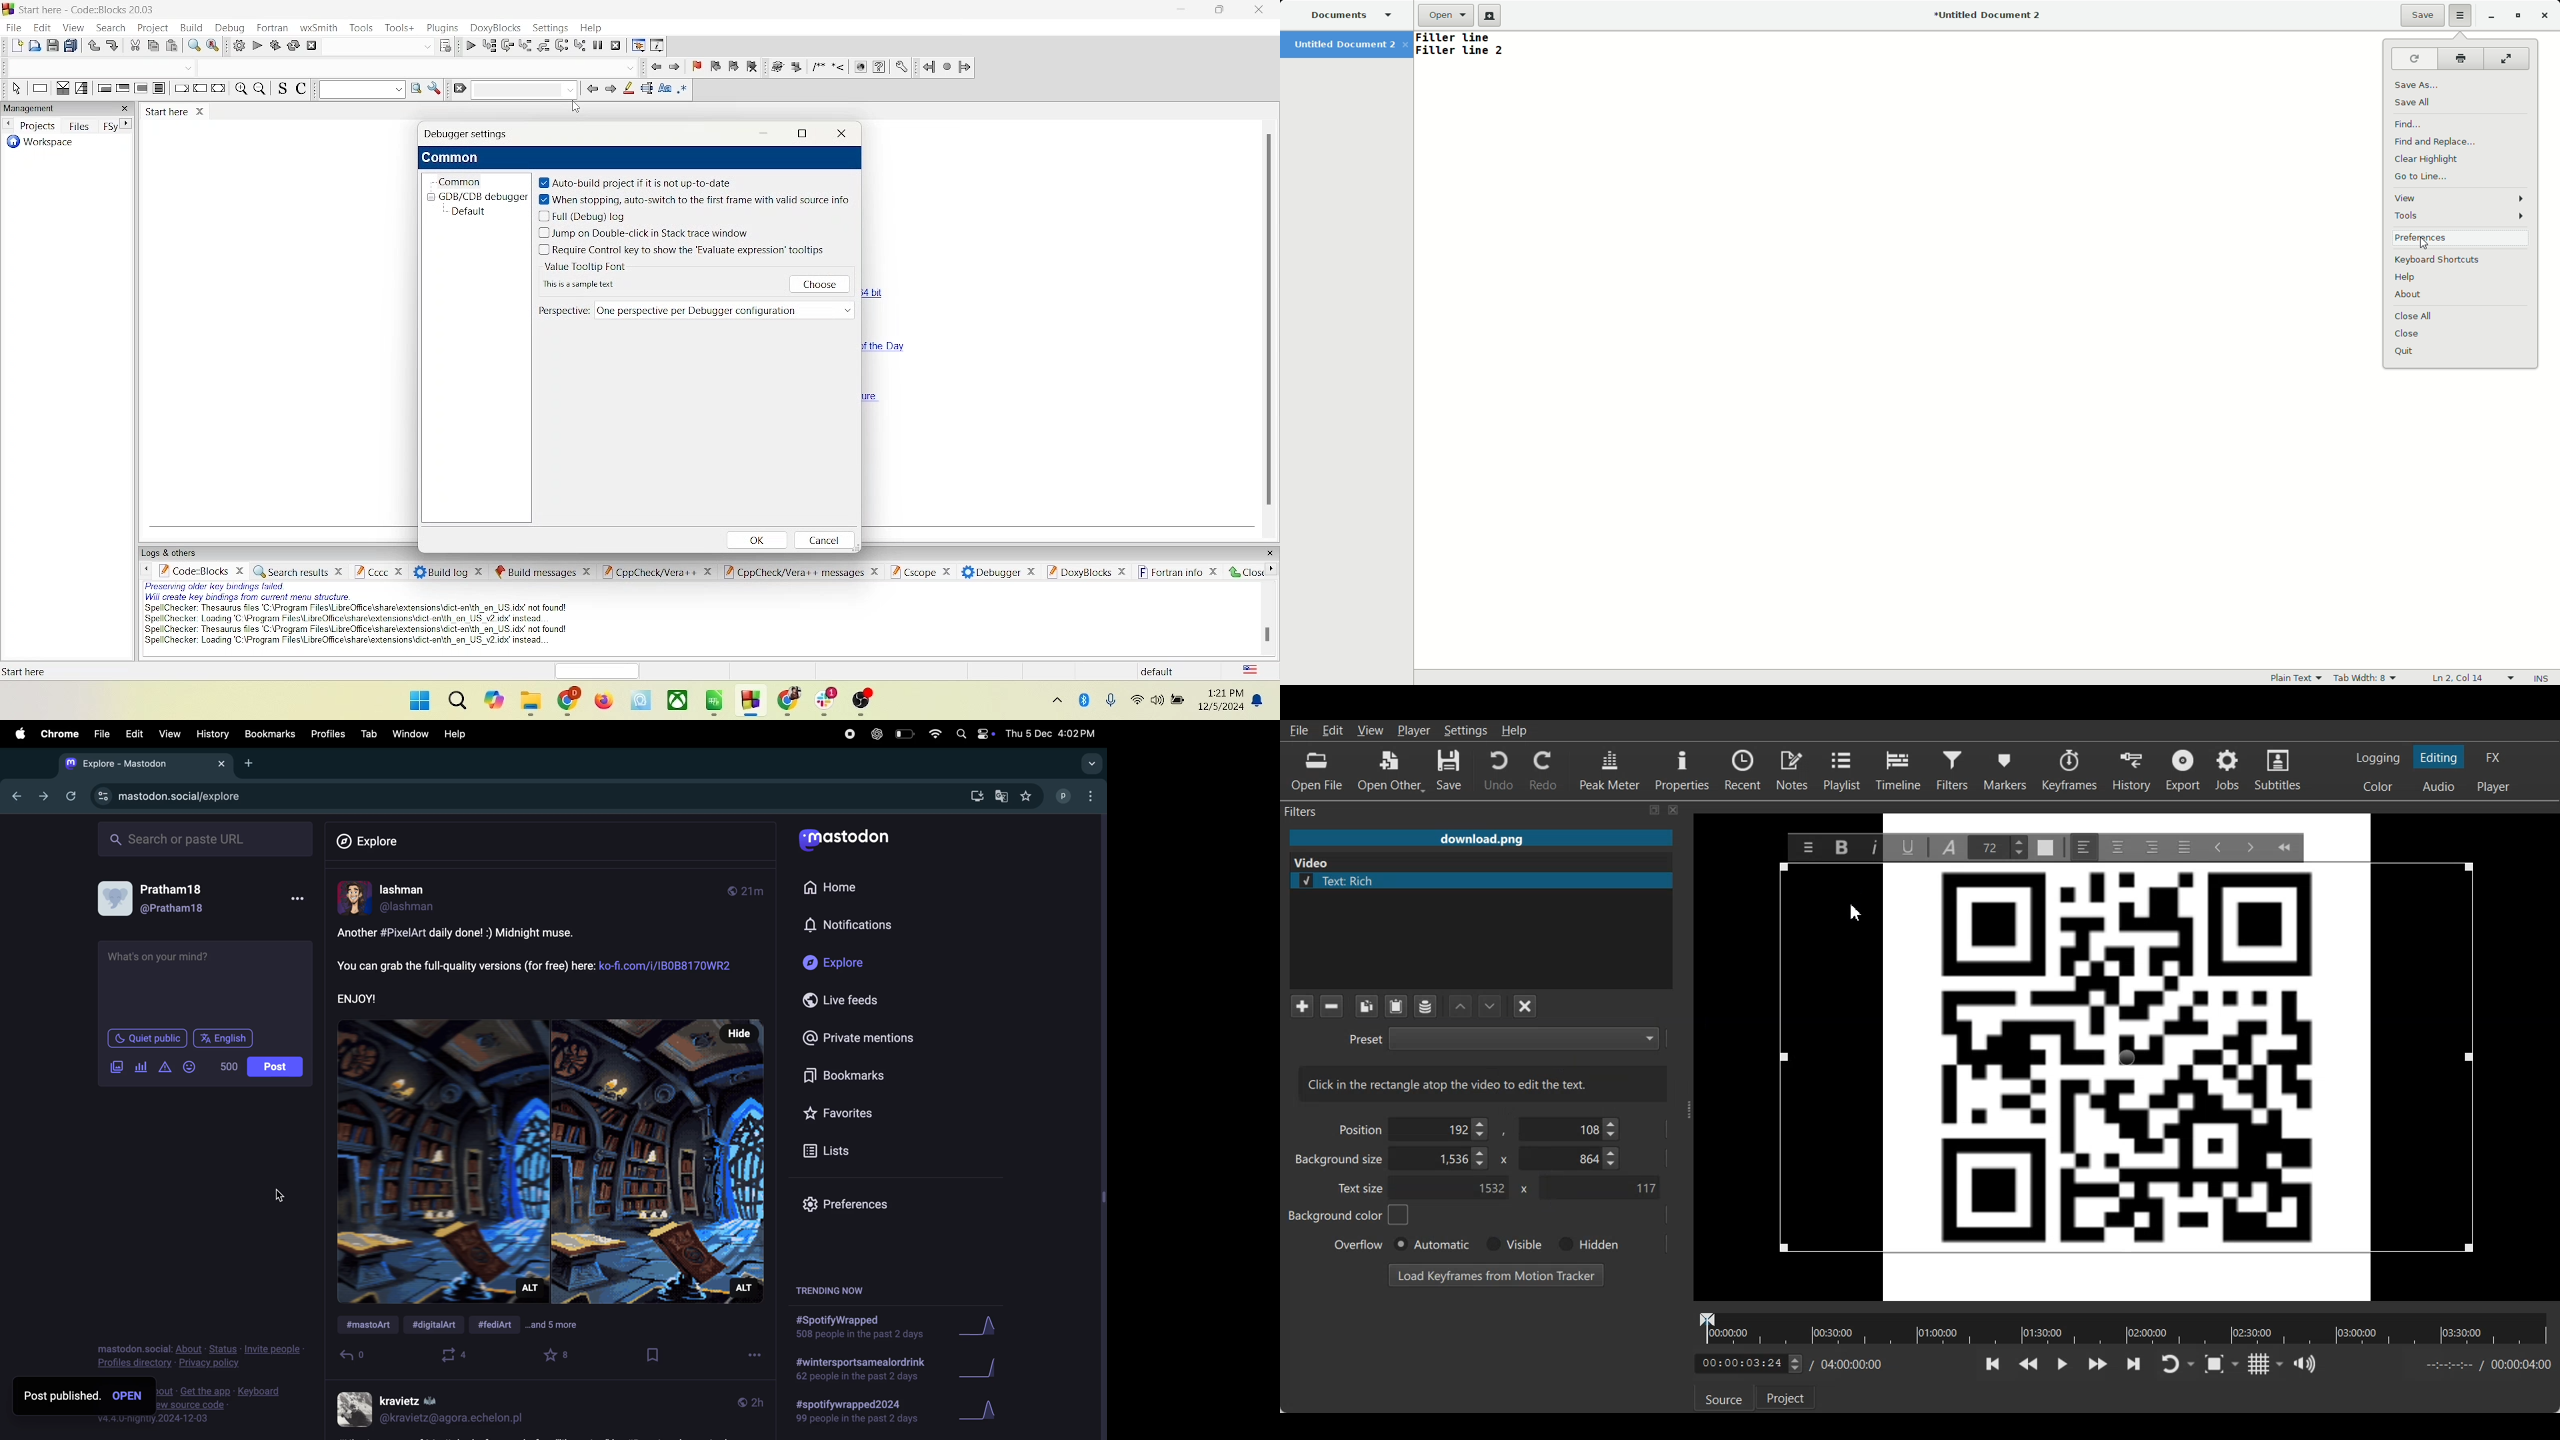  I want to click on open, so click(128, 1395).